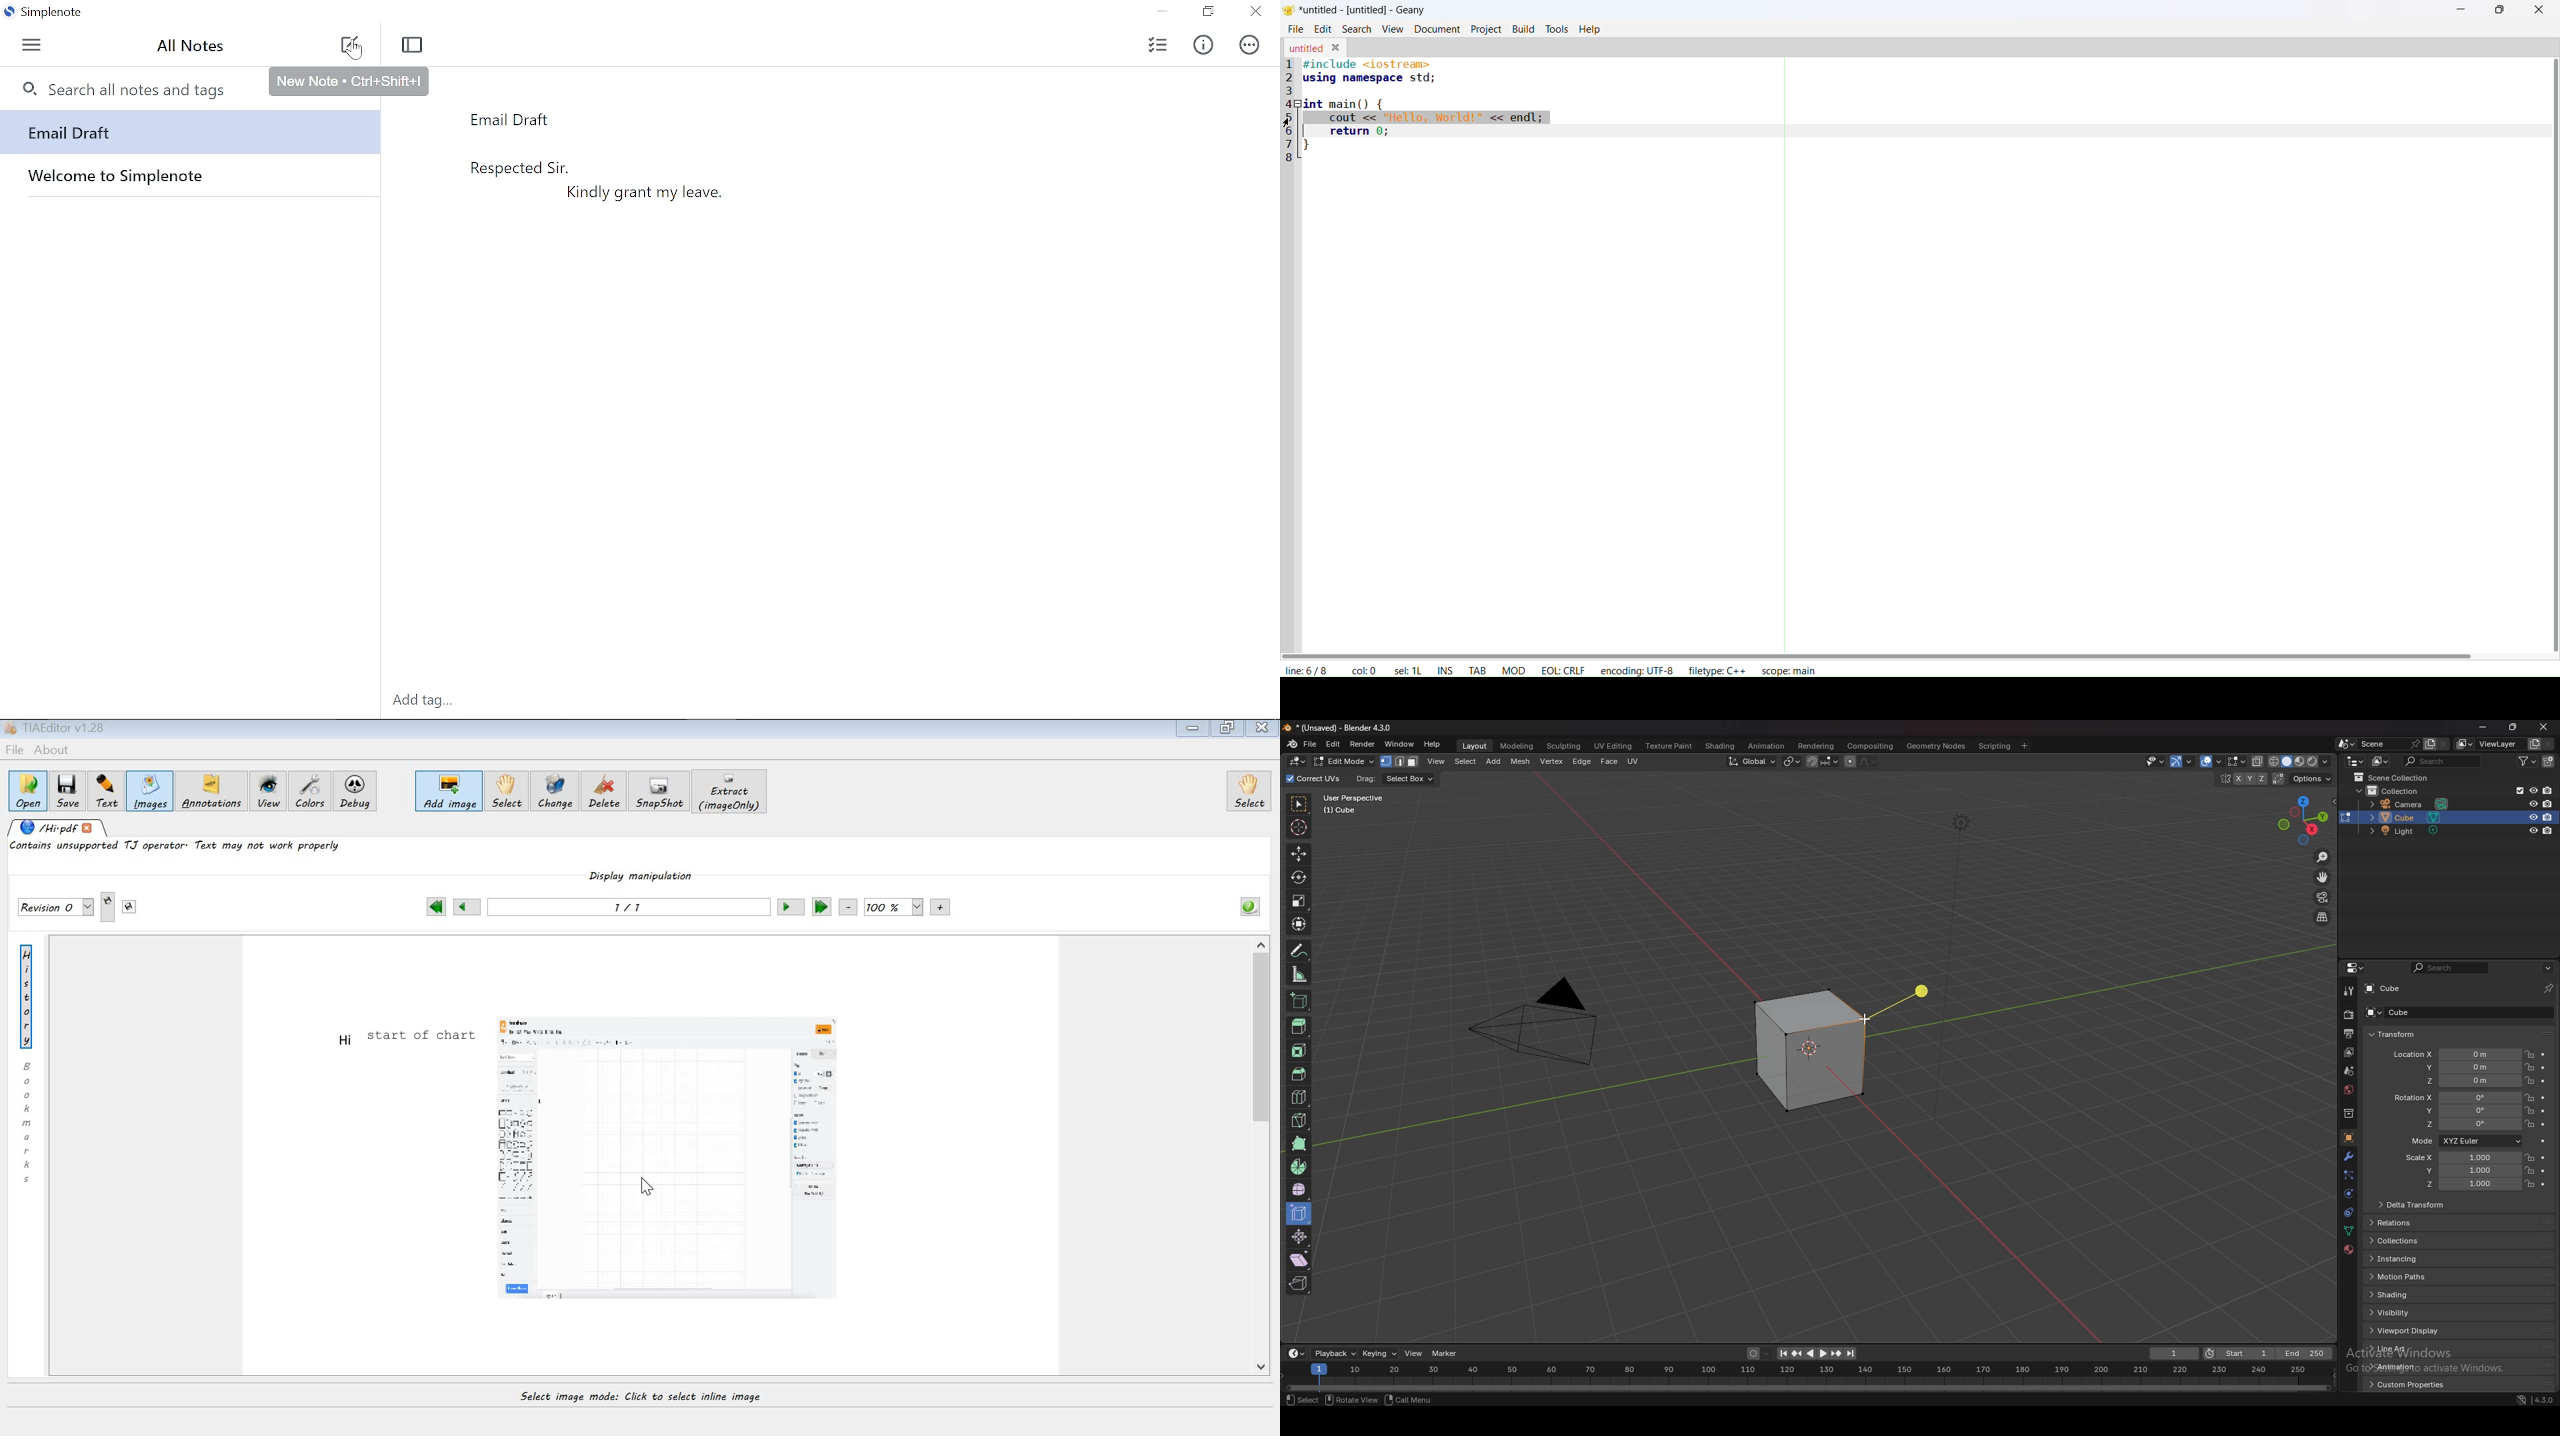 The height and width of the screenshot is (1456, 2576). What do you see at coordinates (2543, 1158) in the screenshot?
I see `animate property` at bounding box center [2543, 1158].